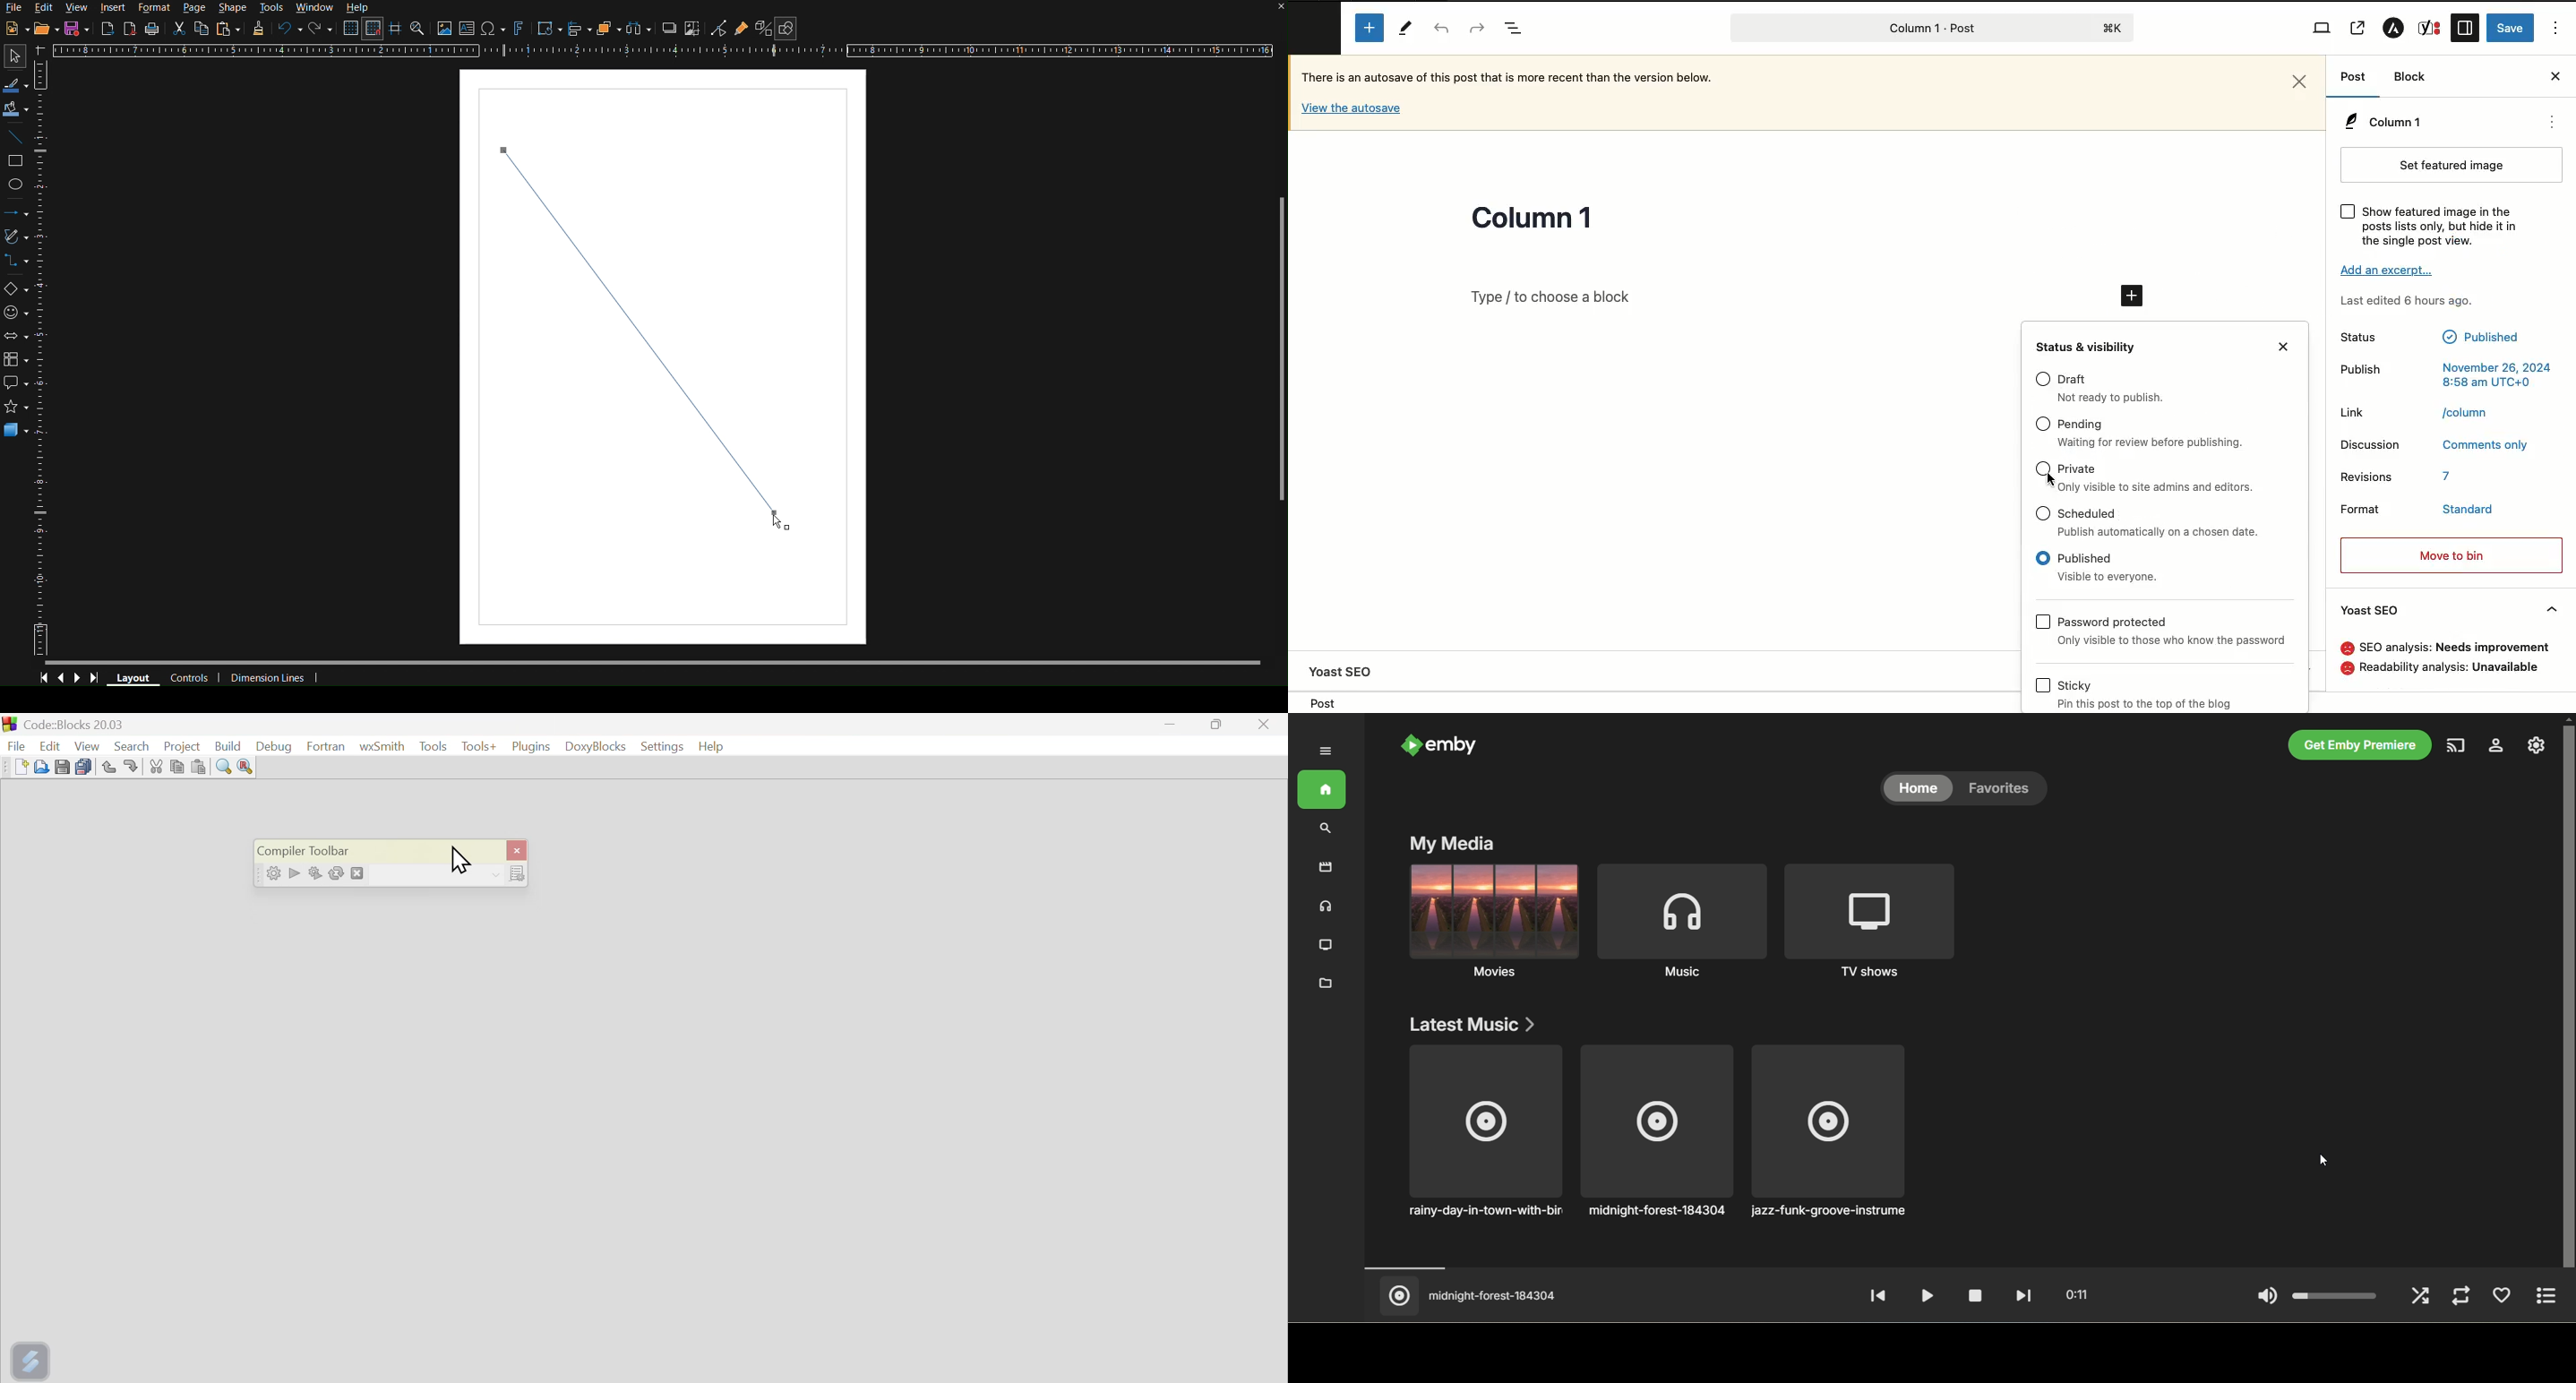  Describe the element at coordinates (272, 9) in the screenshot. I see `Tools` at that location.